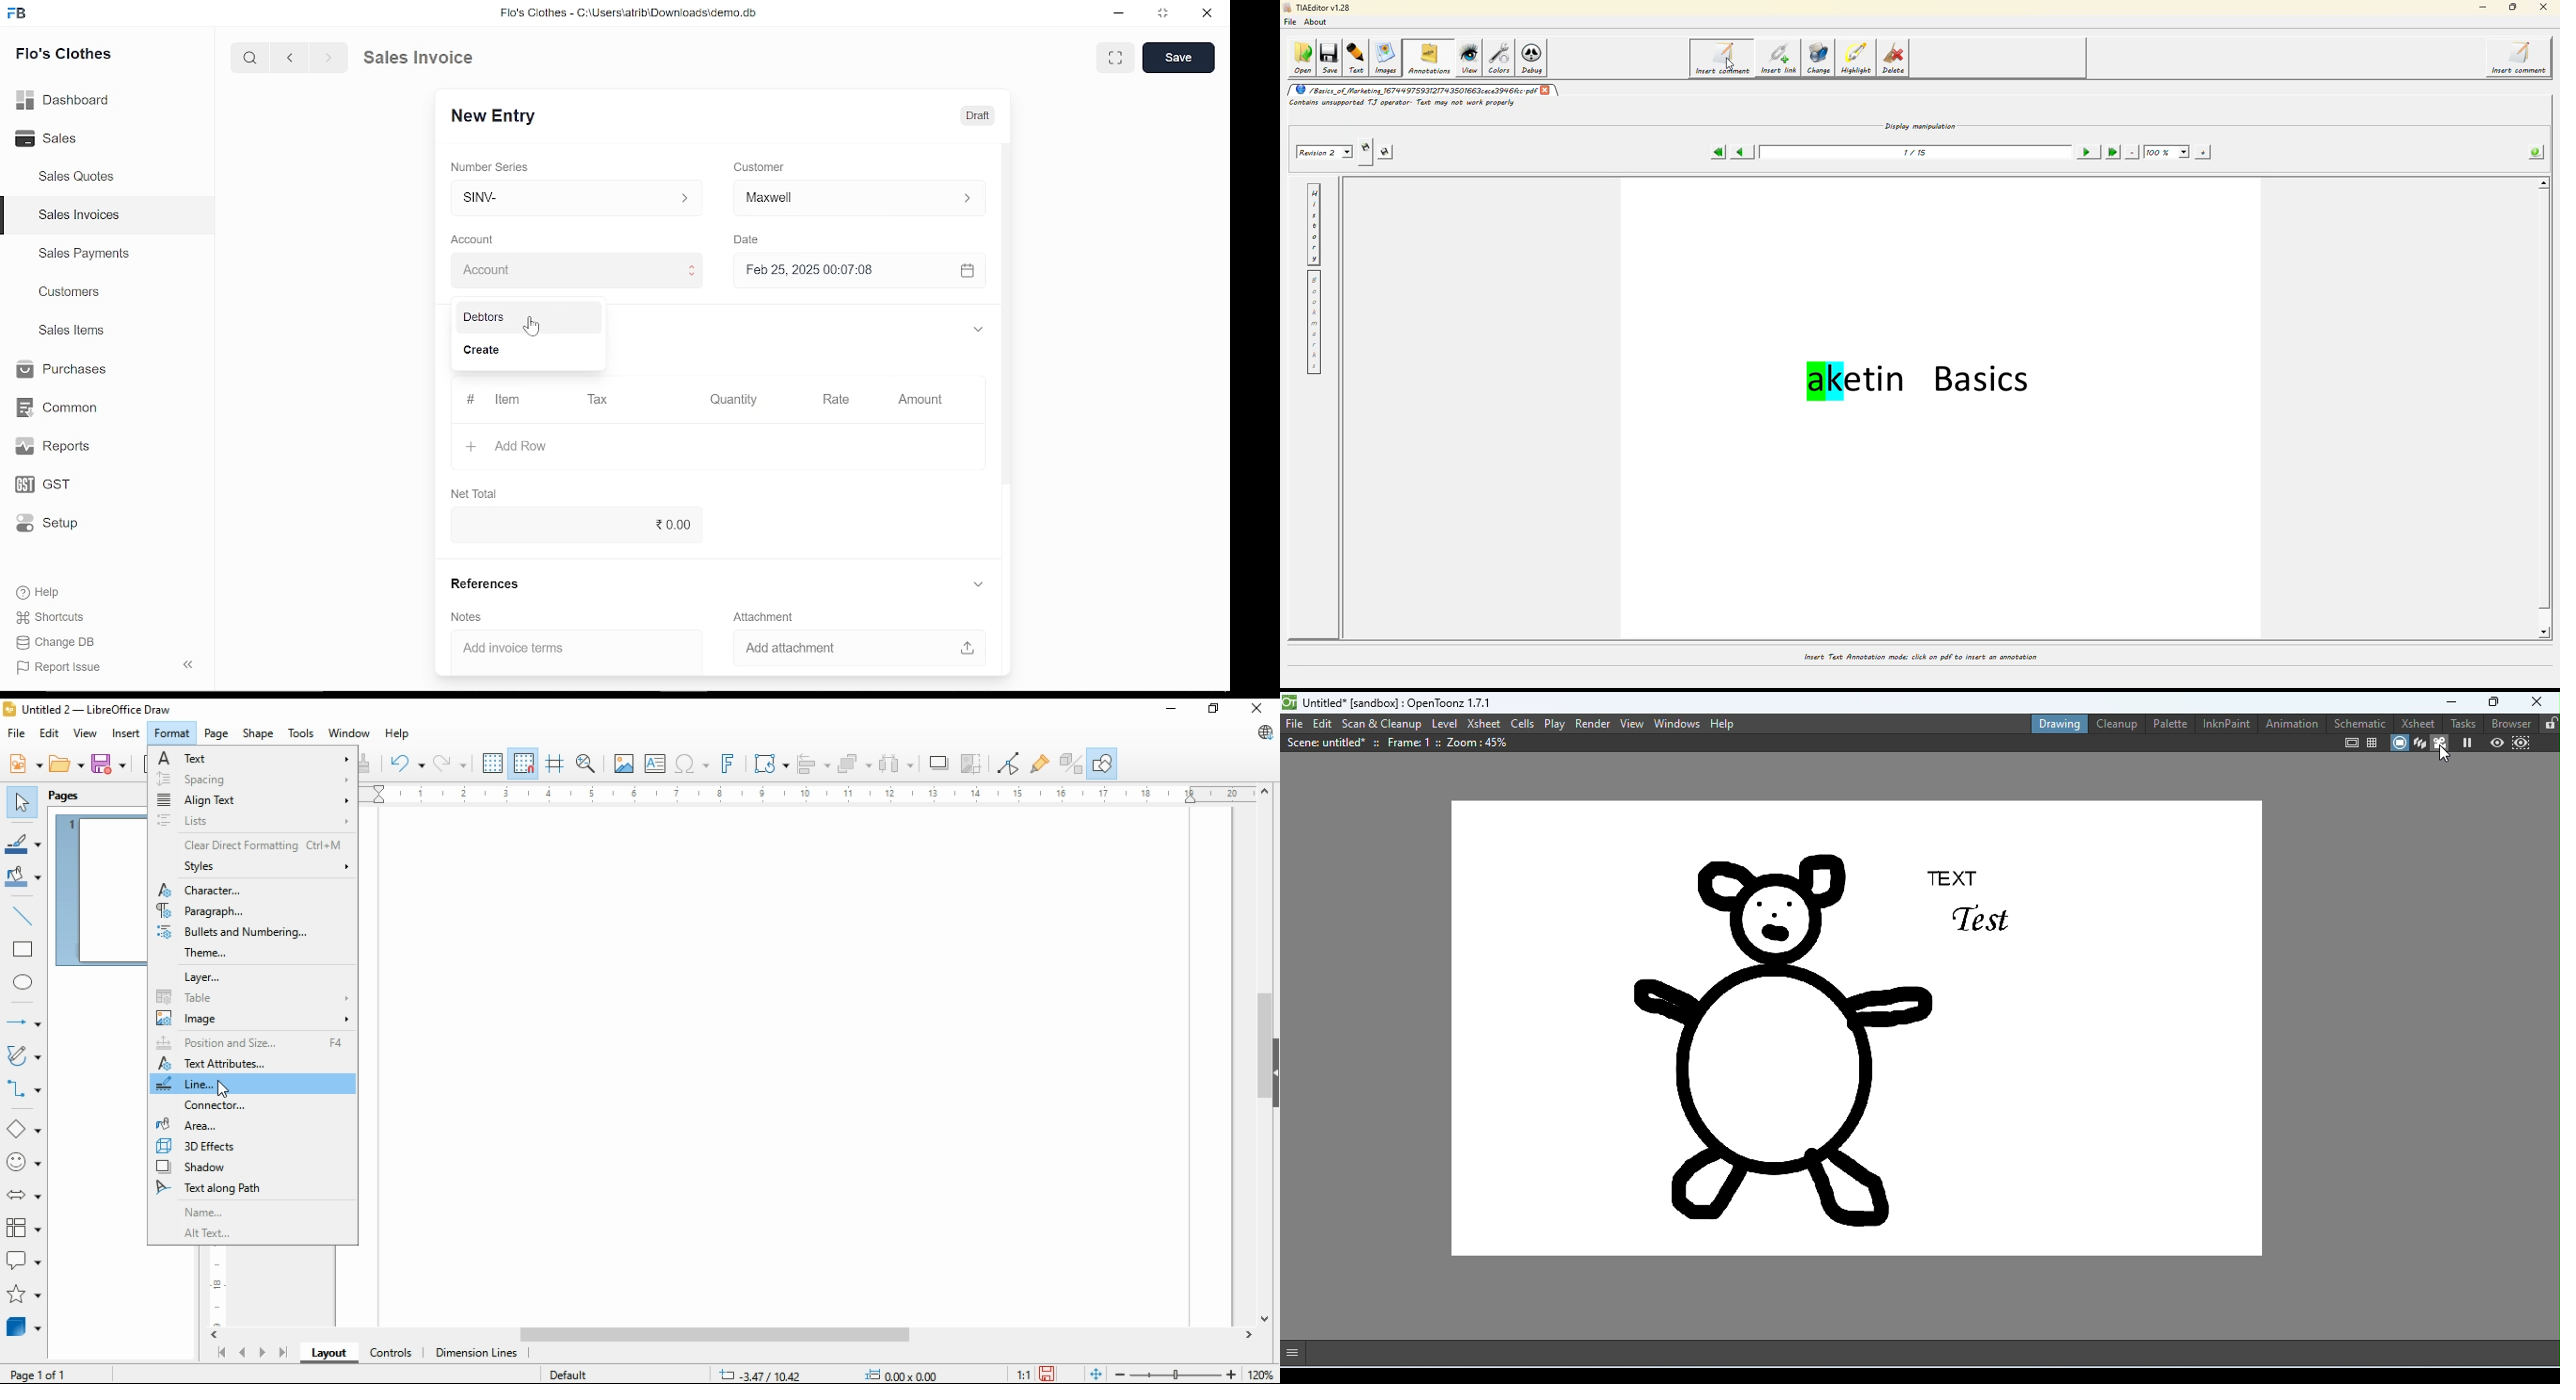 The height and width of the screenshot is (1400, 2576). Describe the element at coordinates (252, 845) in the screenshot. I see `clear direct formatting` at that location.